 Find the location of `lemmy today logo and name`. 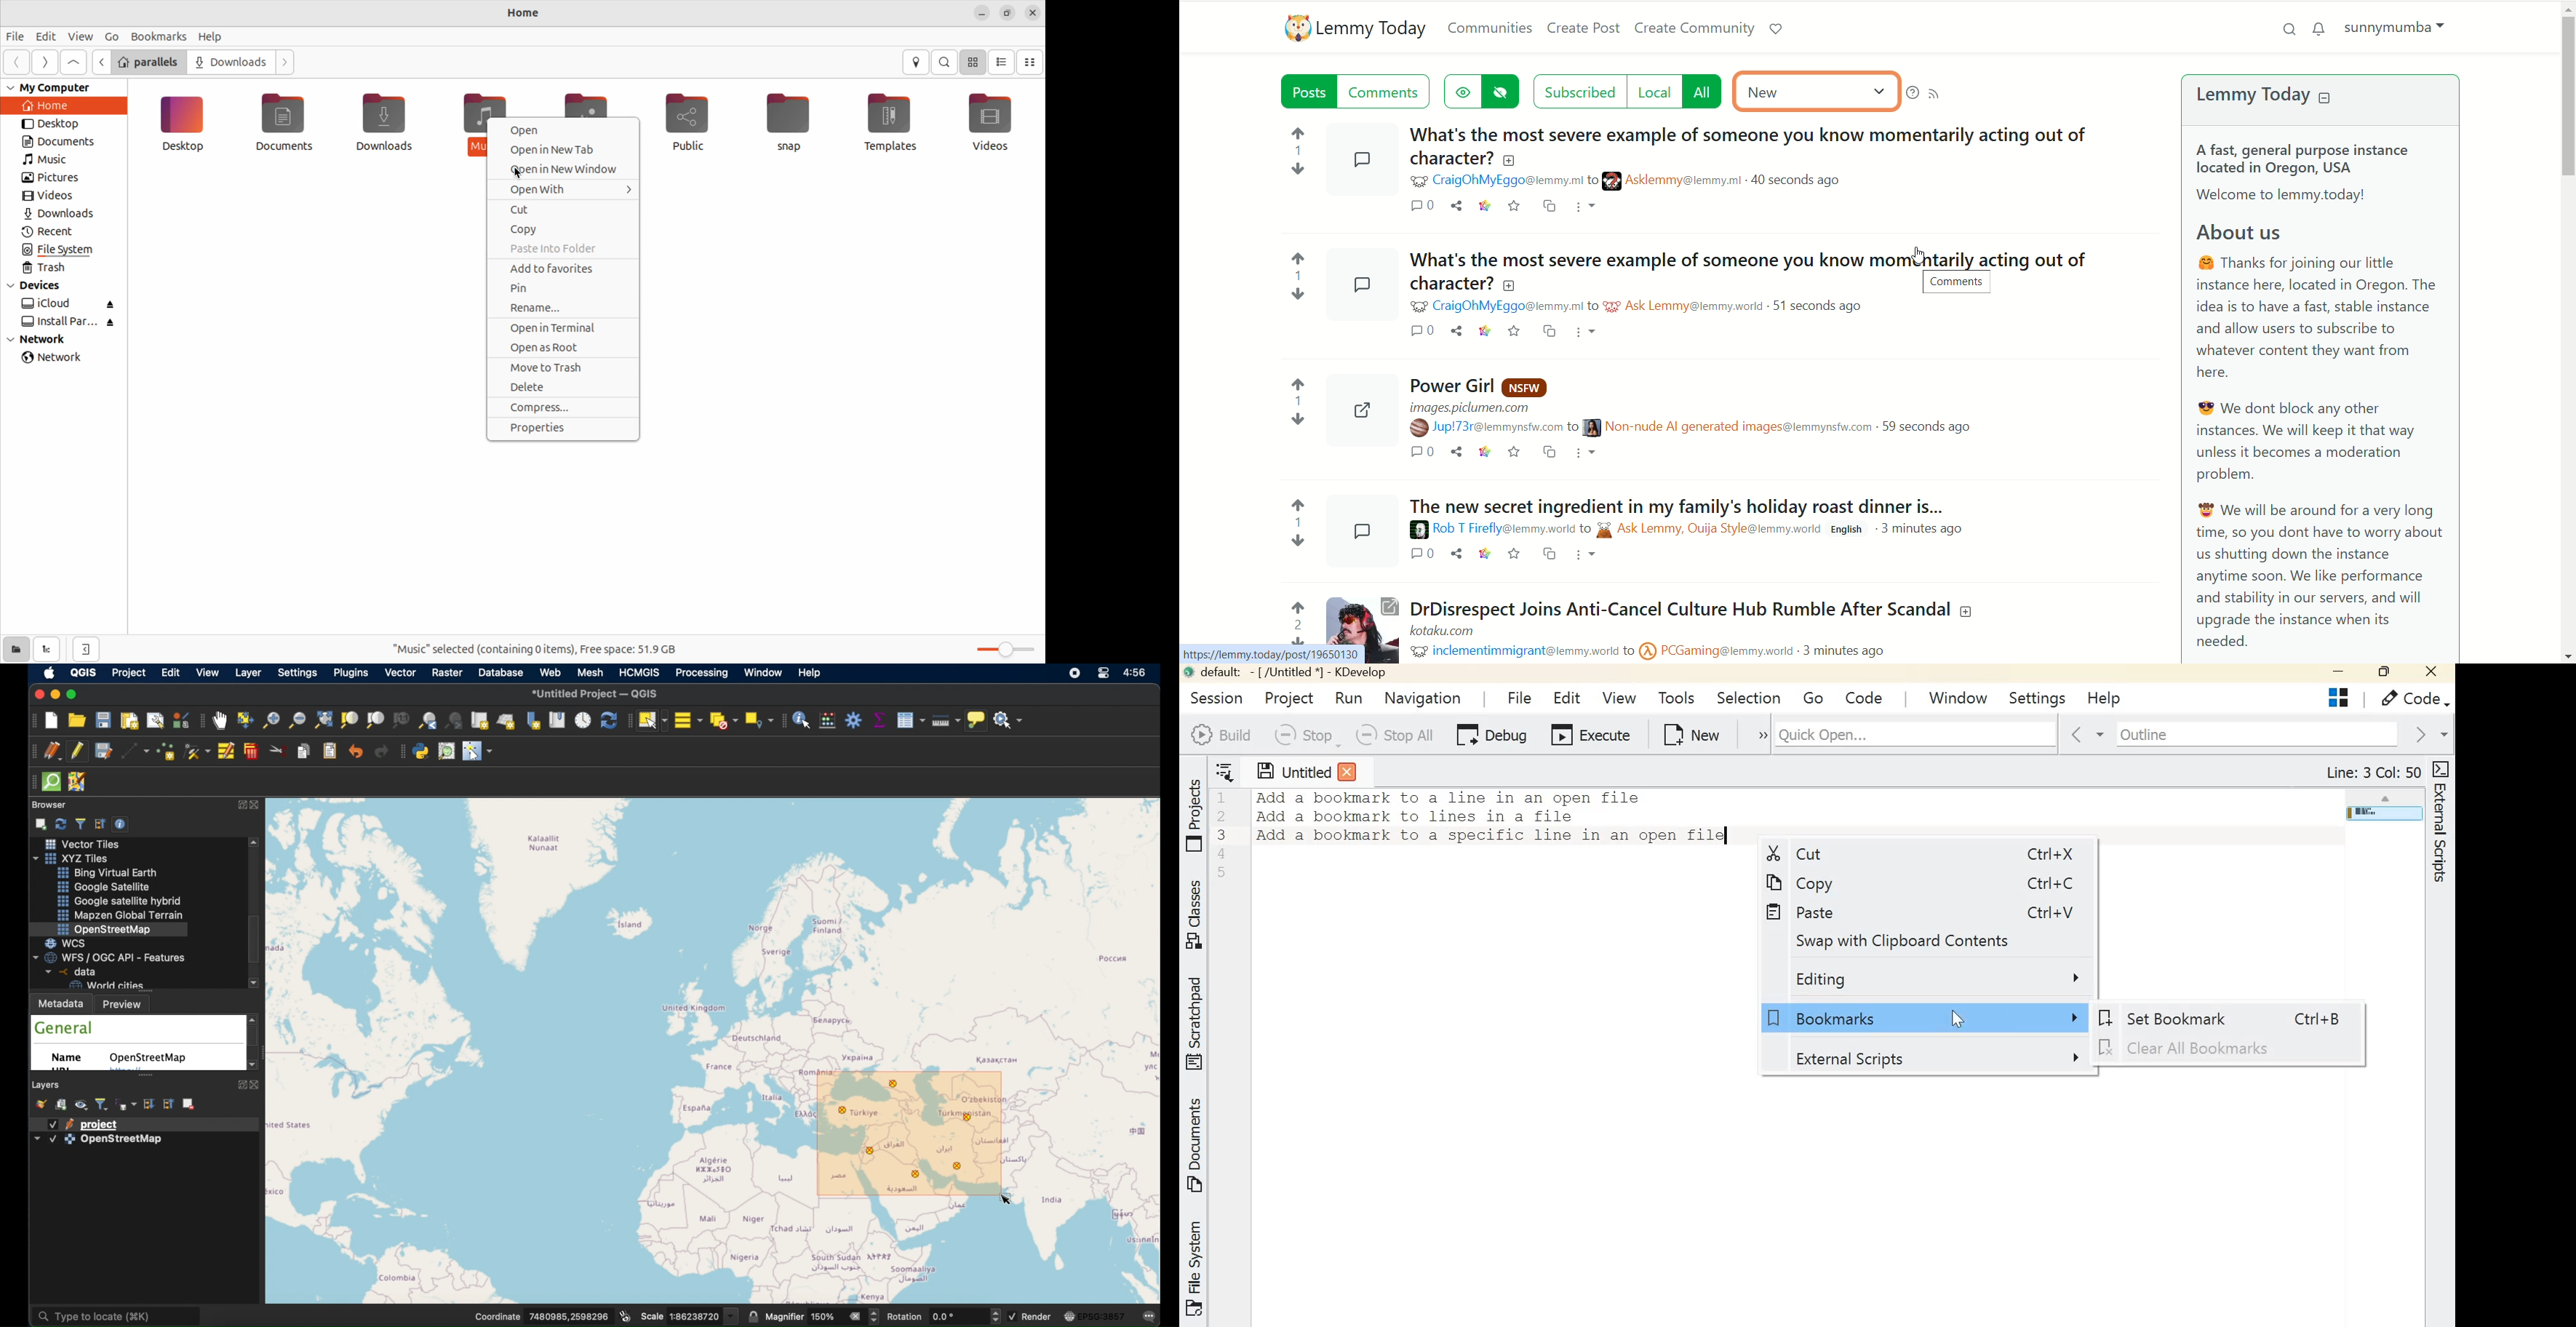

lemmy today logo and name is located at coordinates (1353, 28).